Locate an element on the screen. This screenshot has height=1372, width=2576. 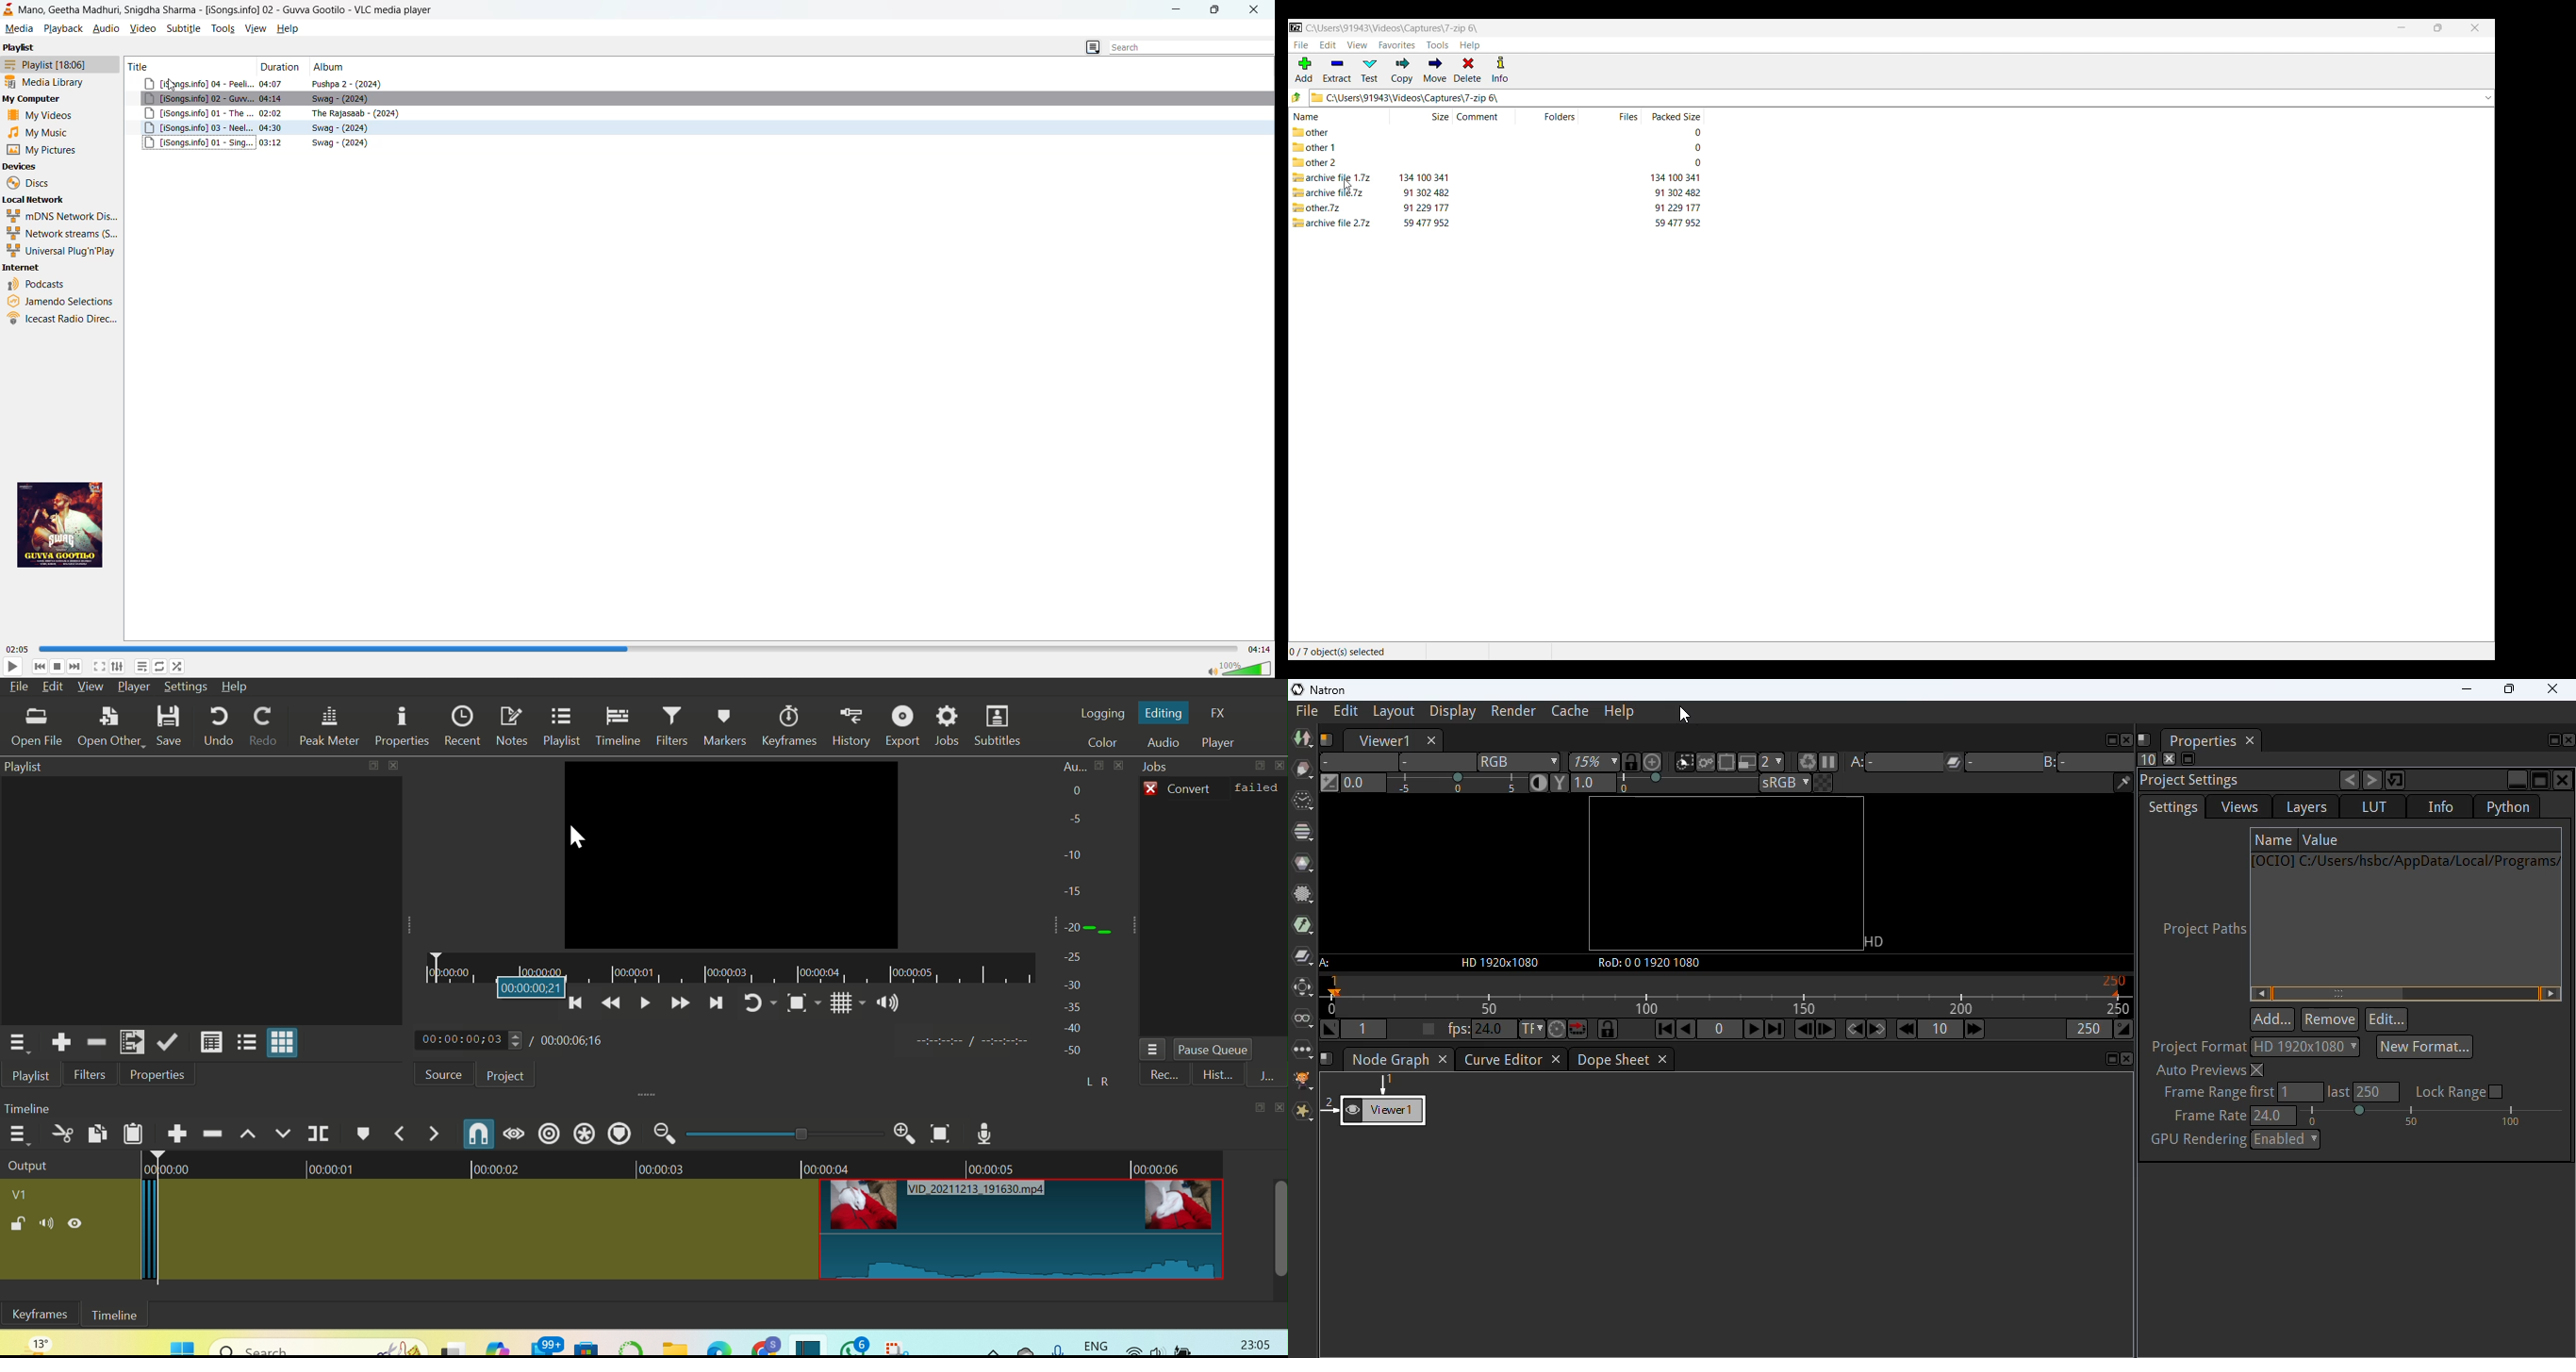
Playlist is located at coordinates (33, 1073).